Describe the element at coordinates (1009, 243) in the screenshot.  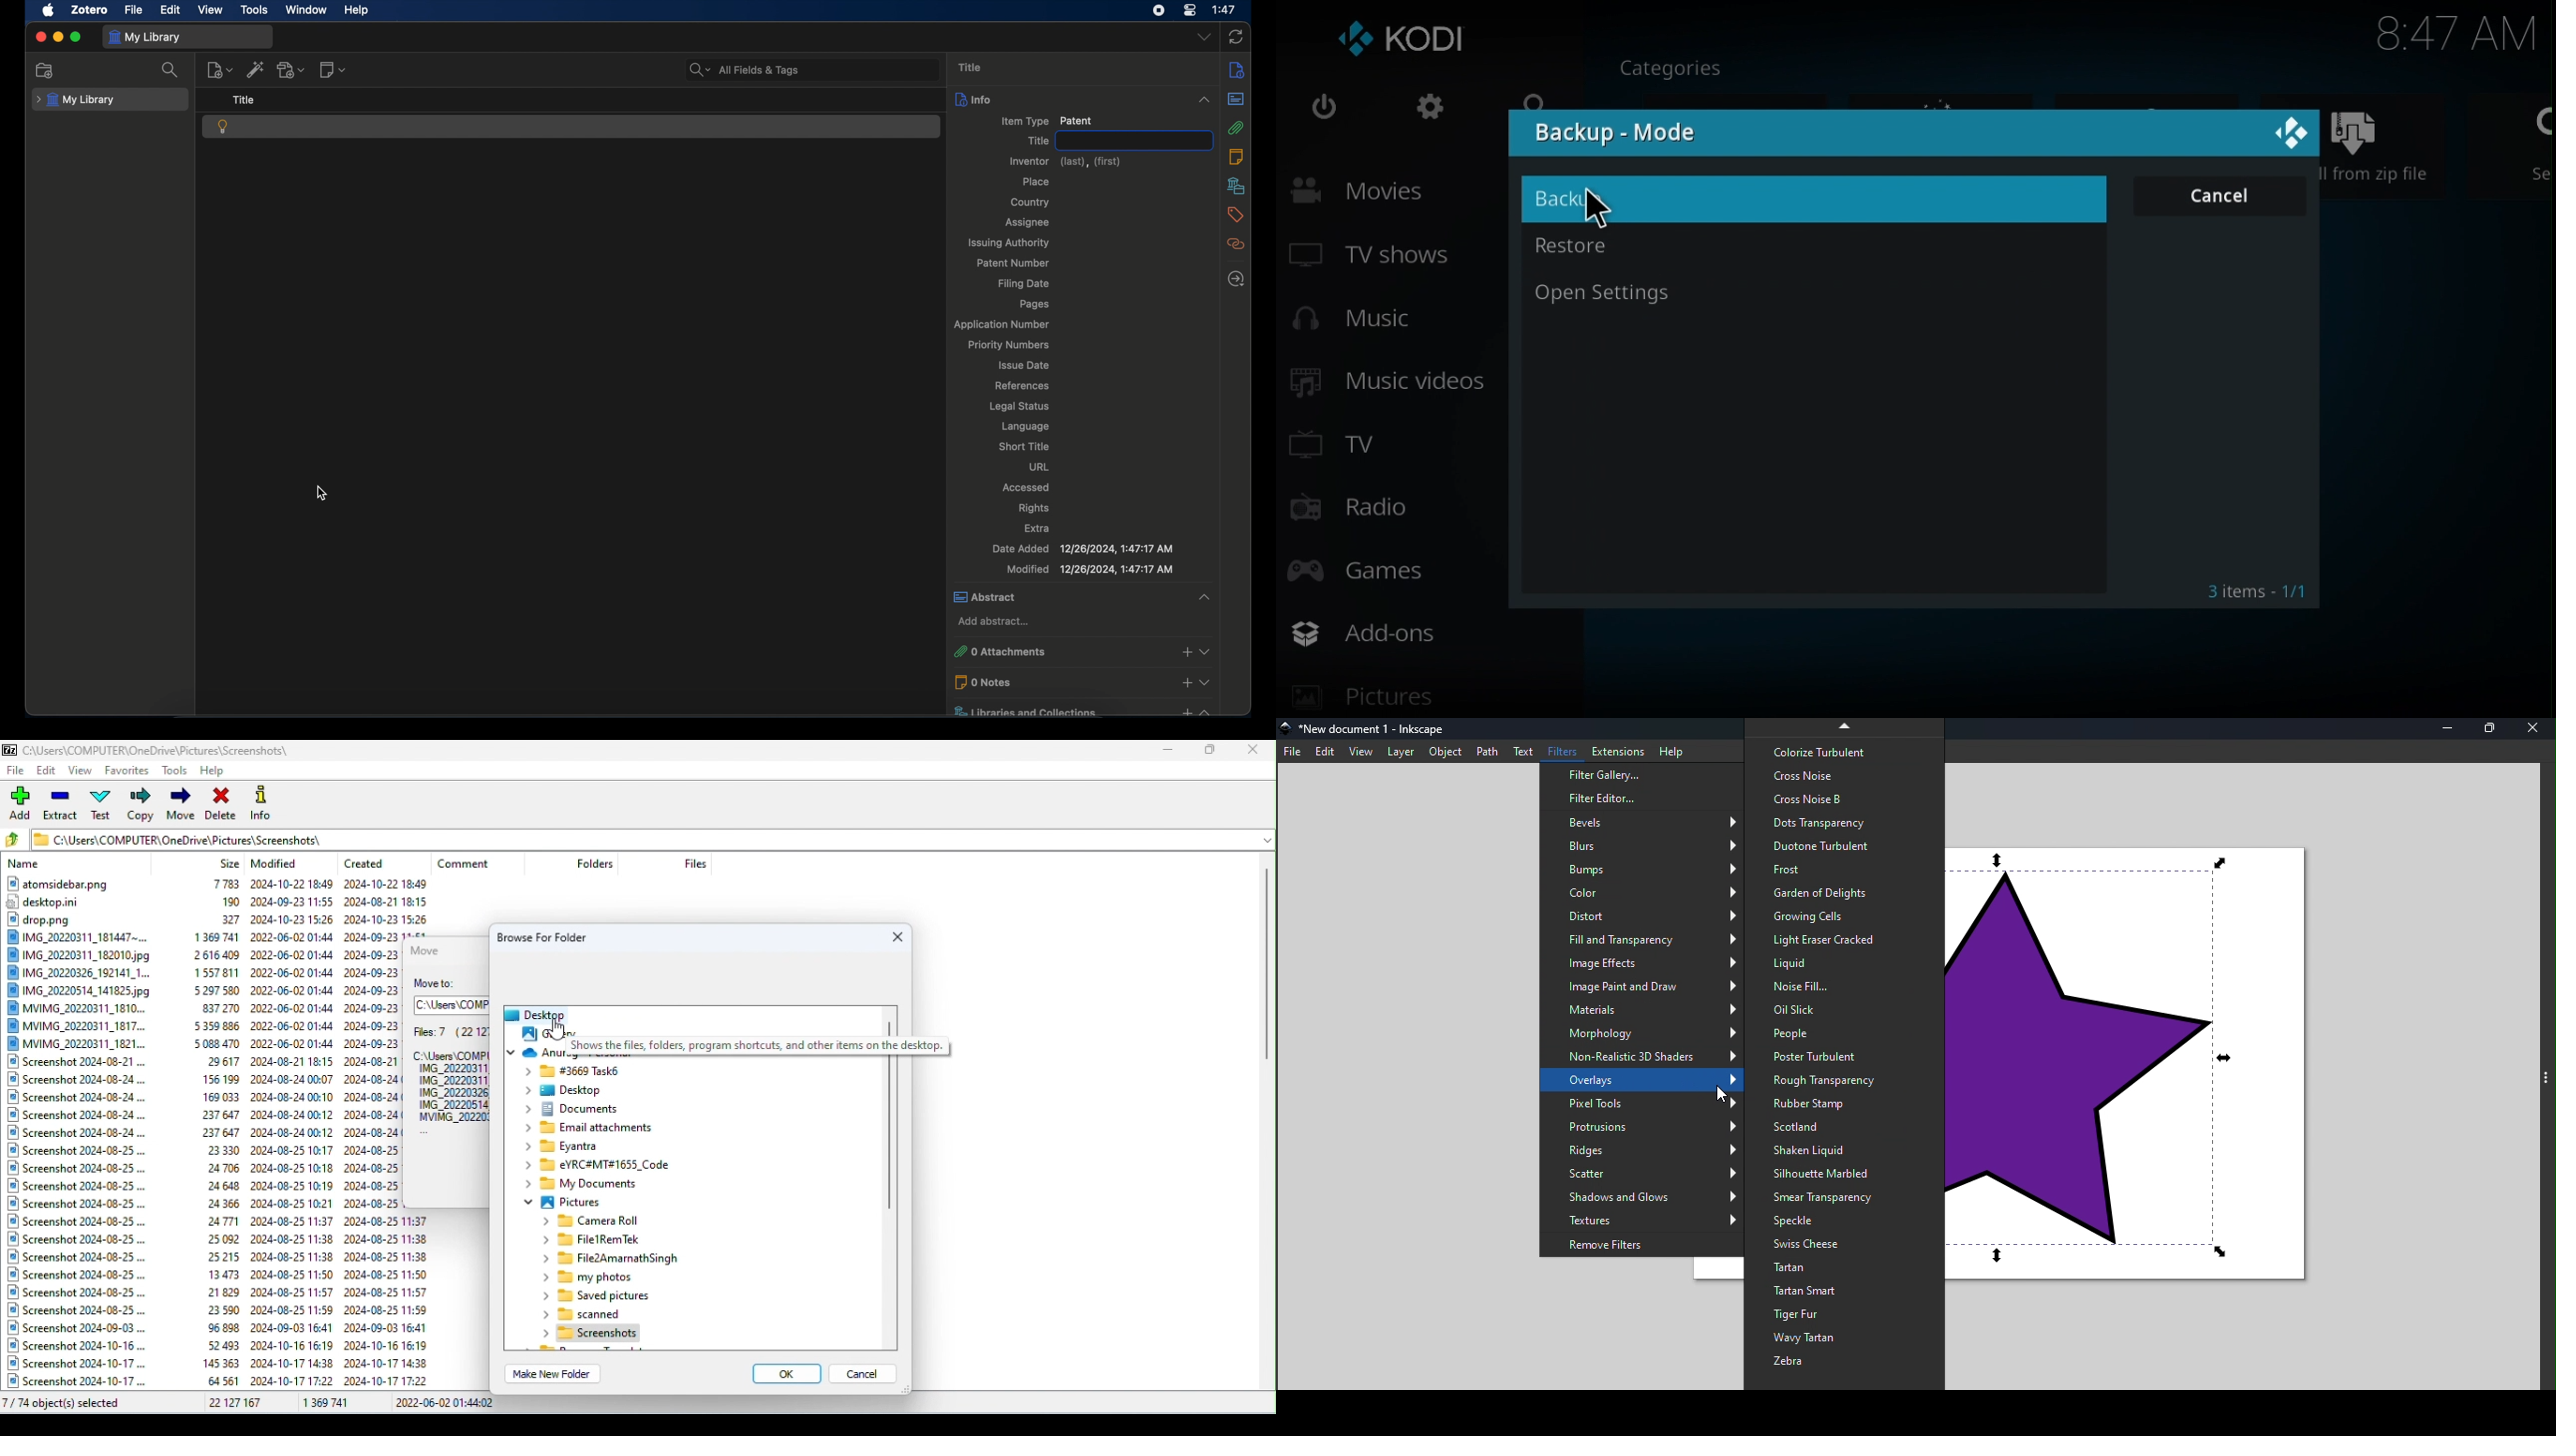
I see `issuing authority` at that location.